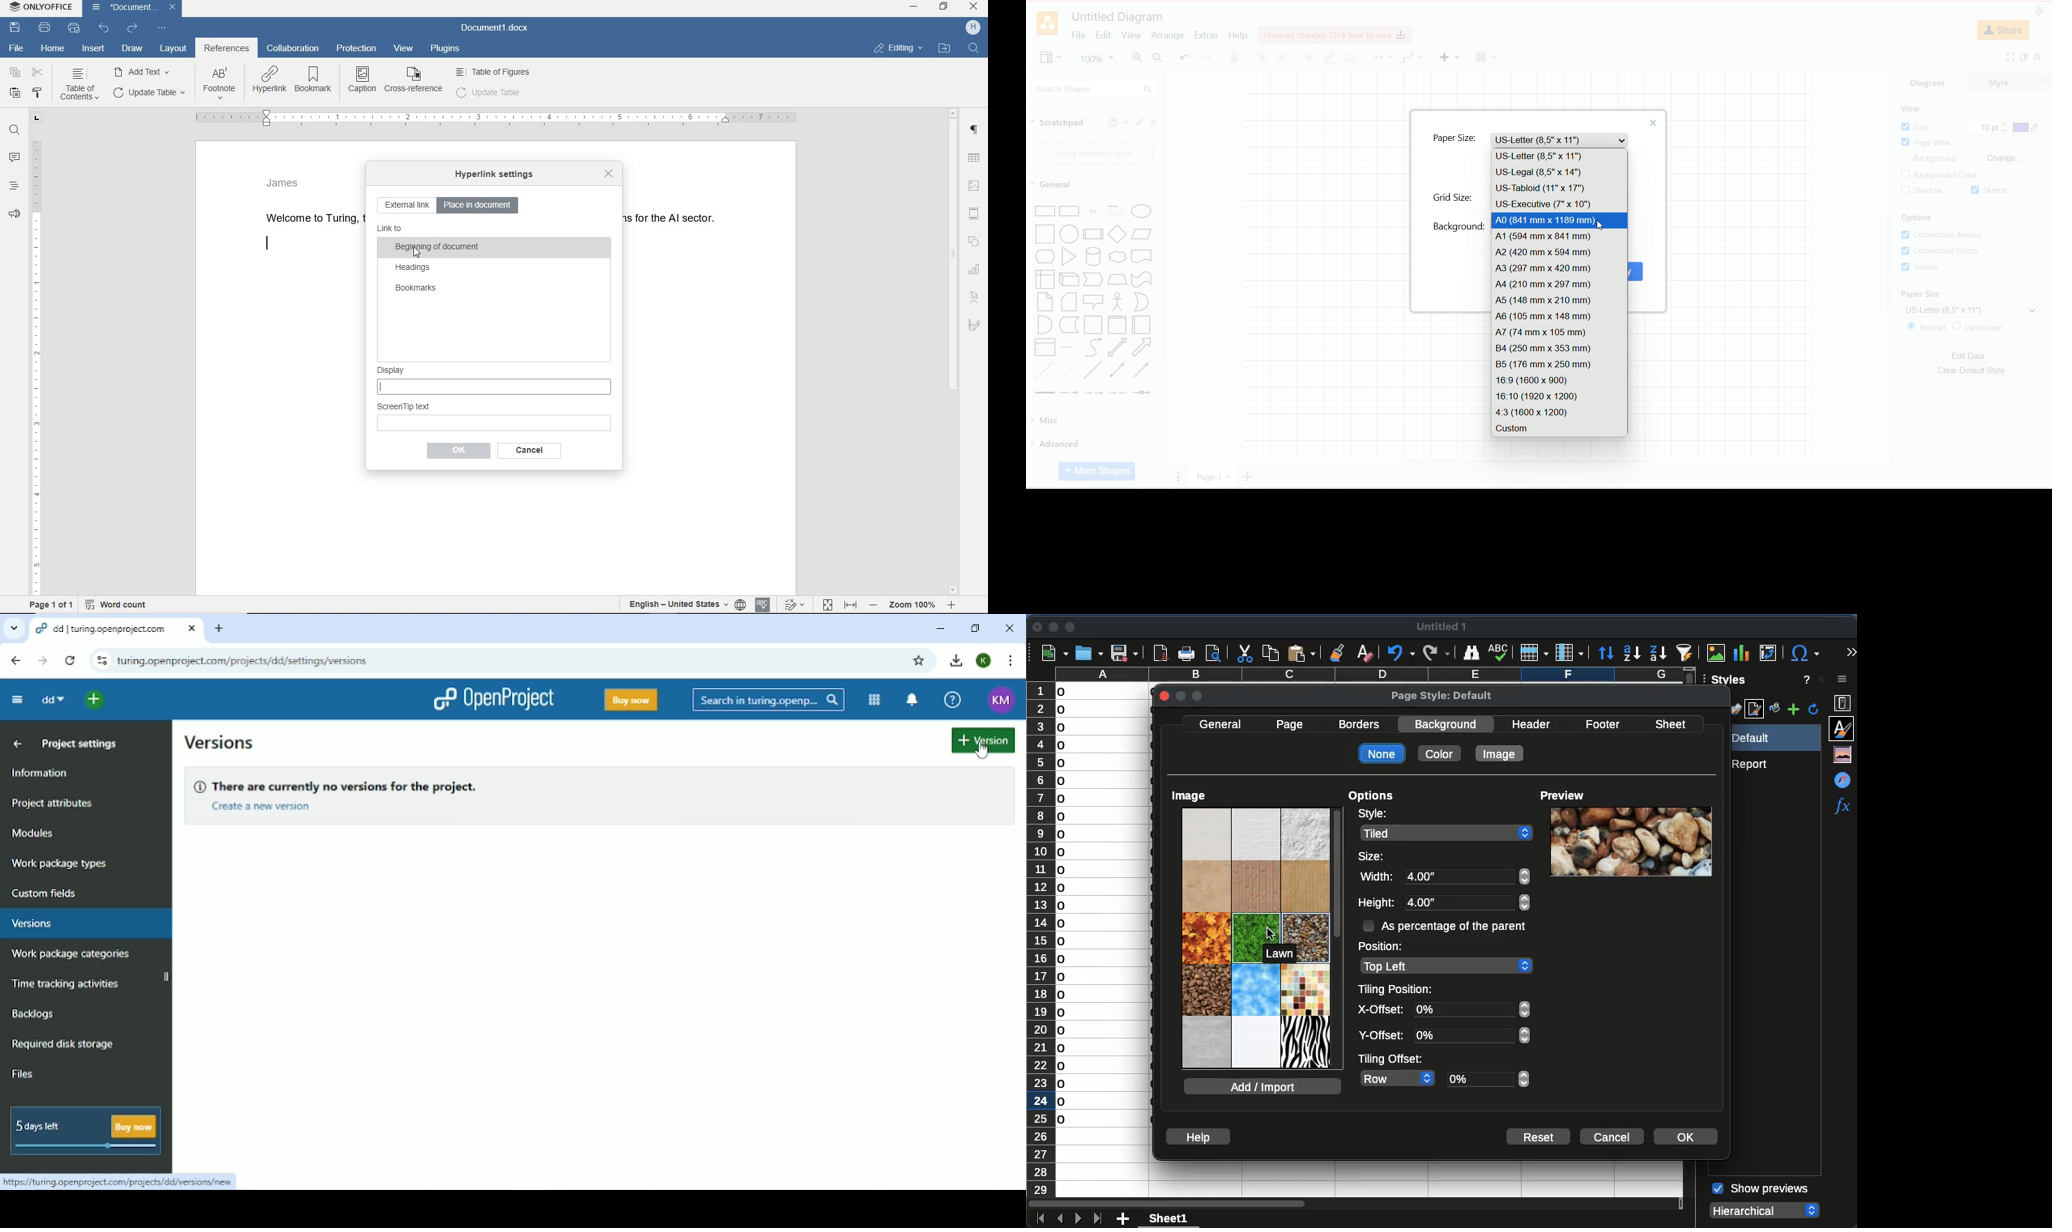 The width and height of the screenshot is (2072, 1232). I want to click on properties, so click(1843, 703).